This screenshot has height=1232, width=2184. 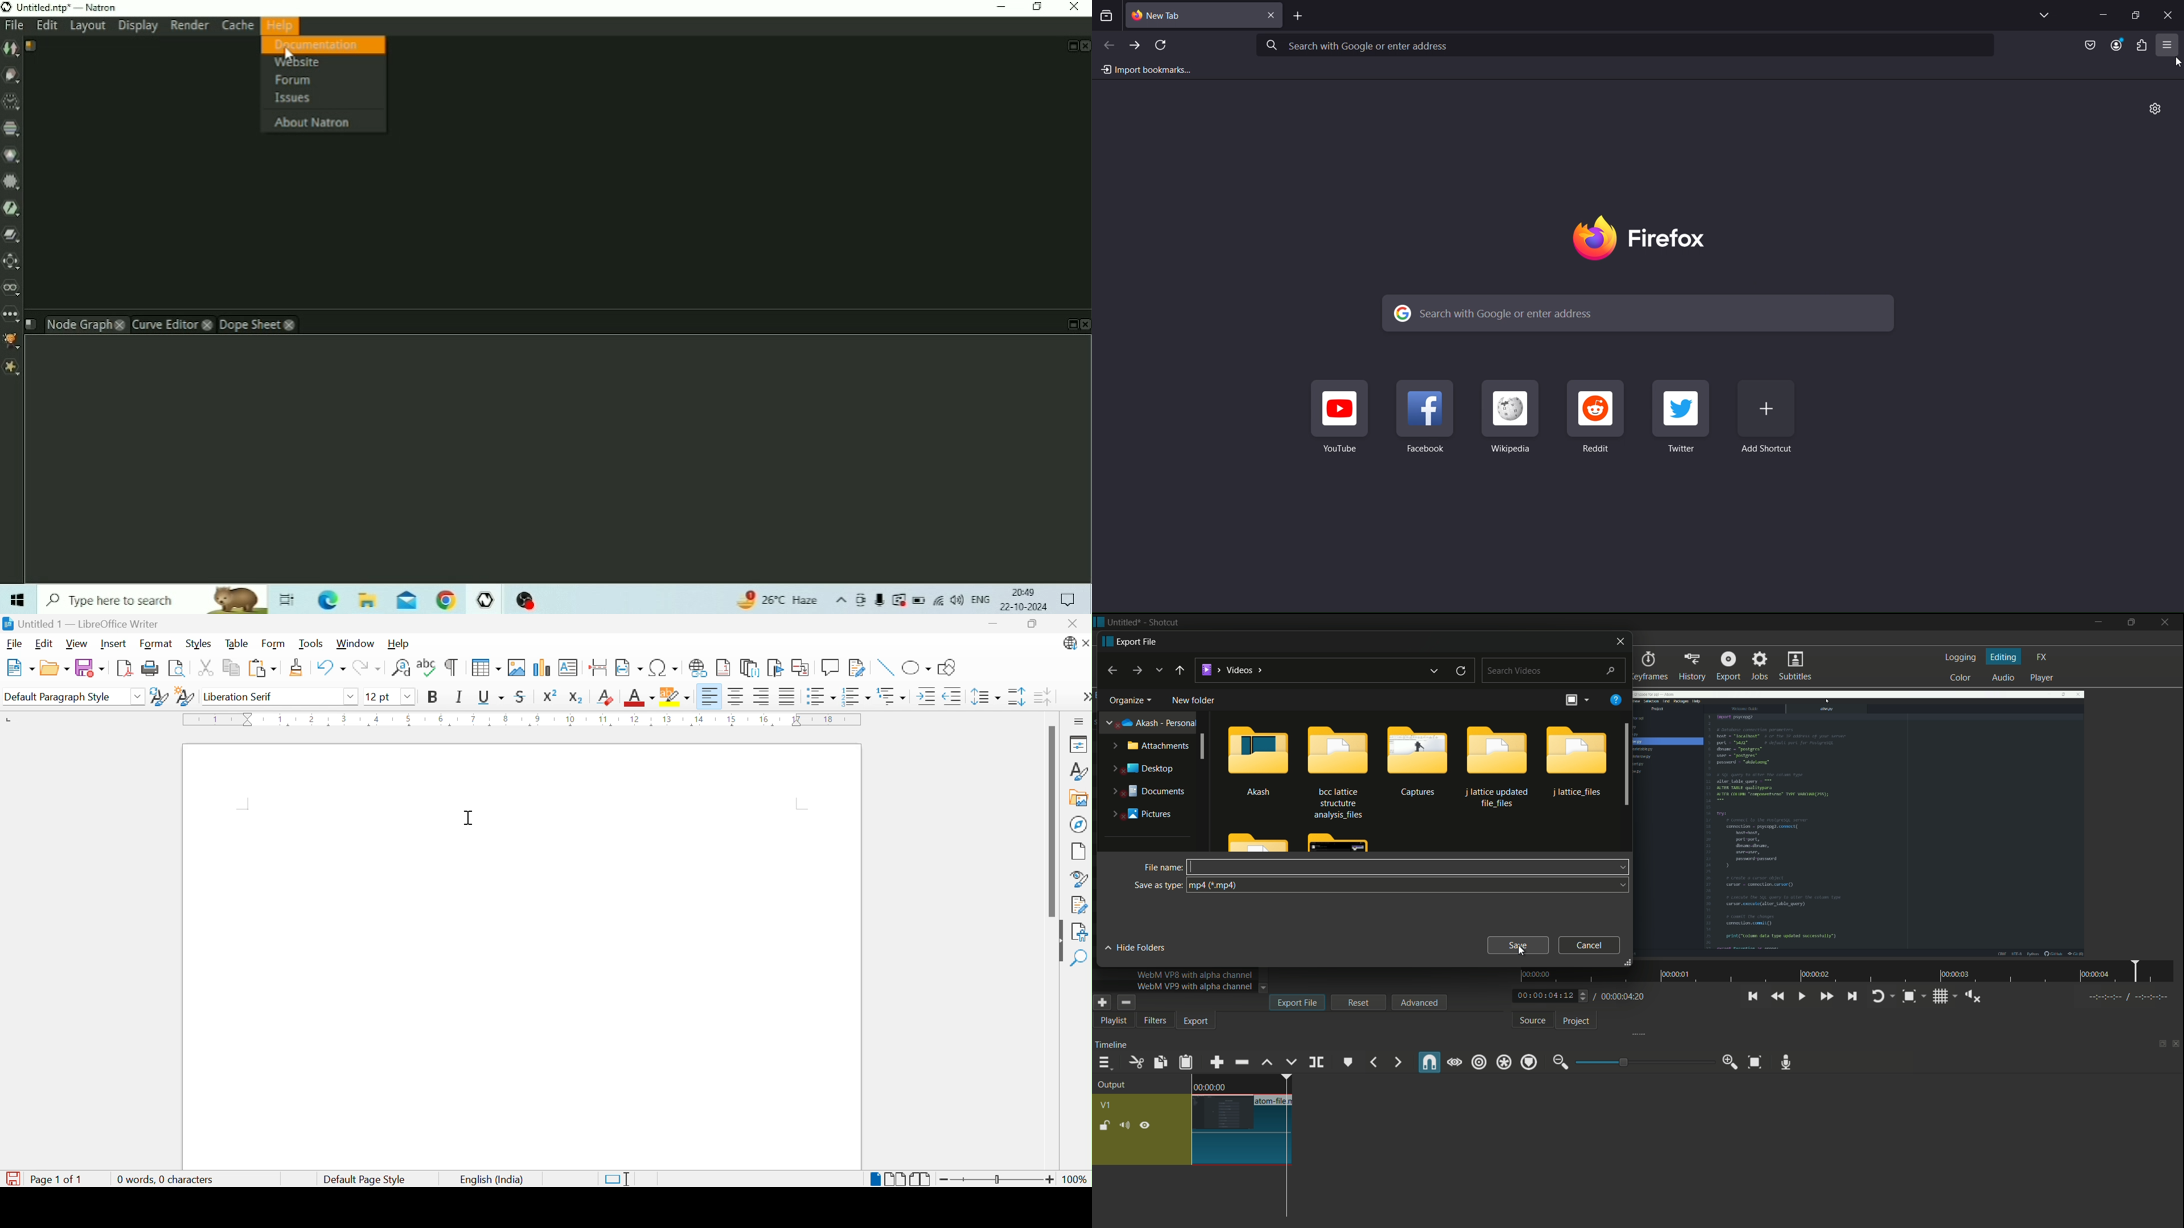 I want to click on Form, so click(x=275, y=642).